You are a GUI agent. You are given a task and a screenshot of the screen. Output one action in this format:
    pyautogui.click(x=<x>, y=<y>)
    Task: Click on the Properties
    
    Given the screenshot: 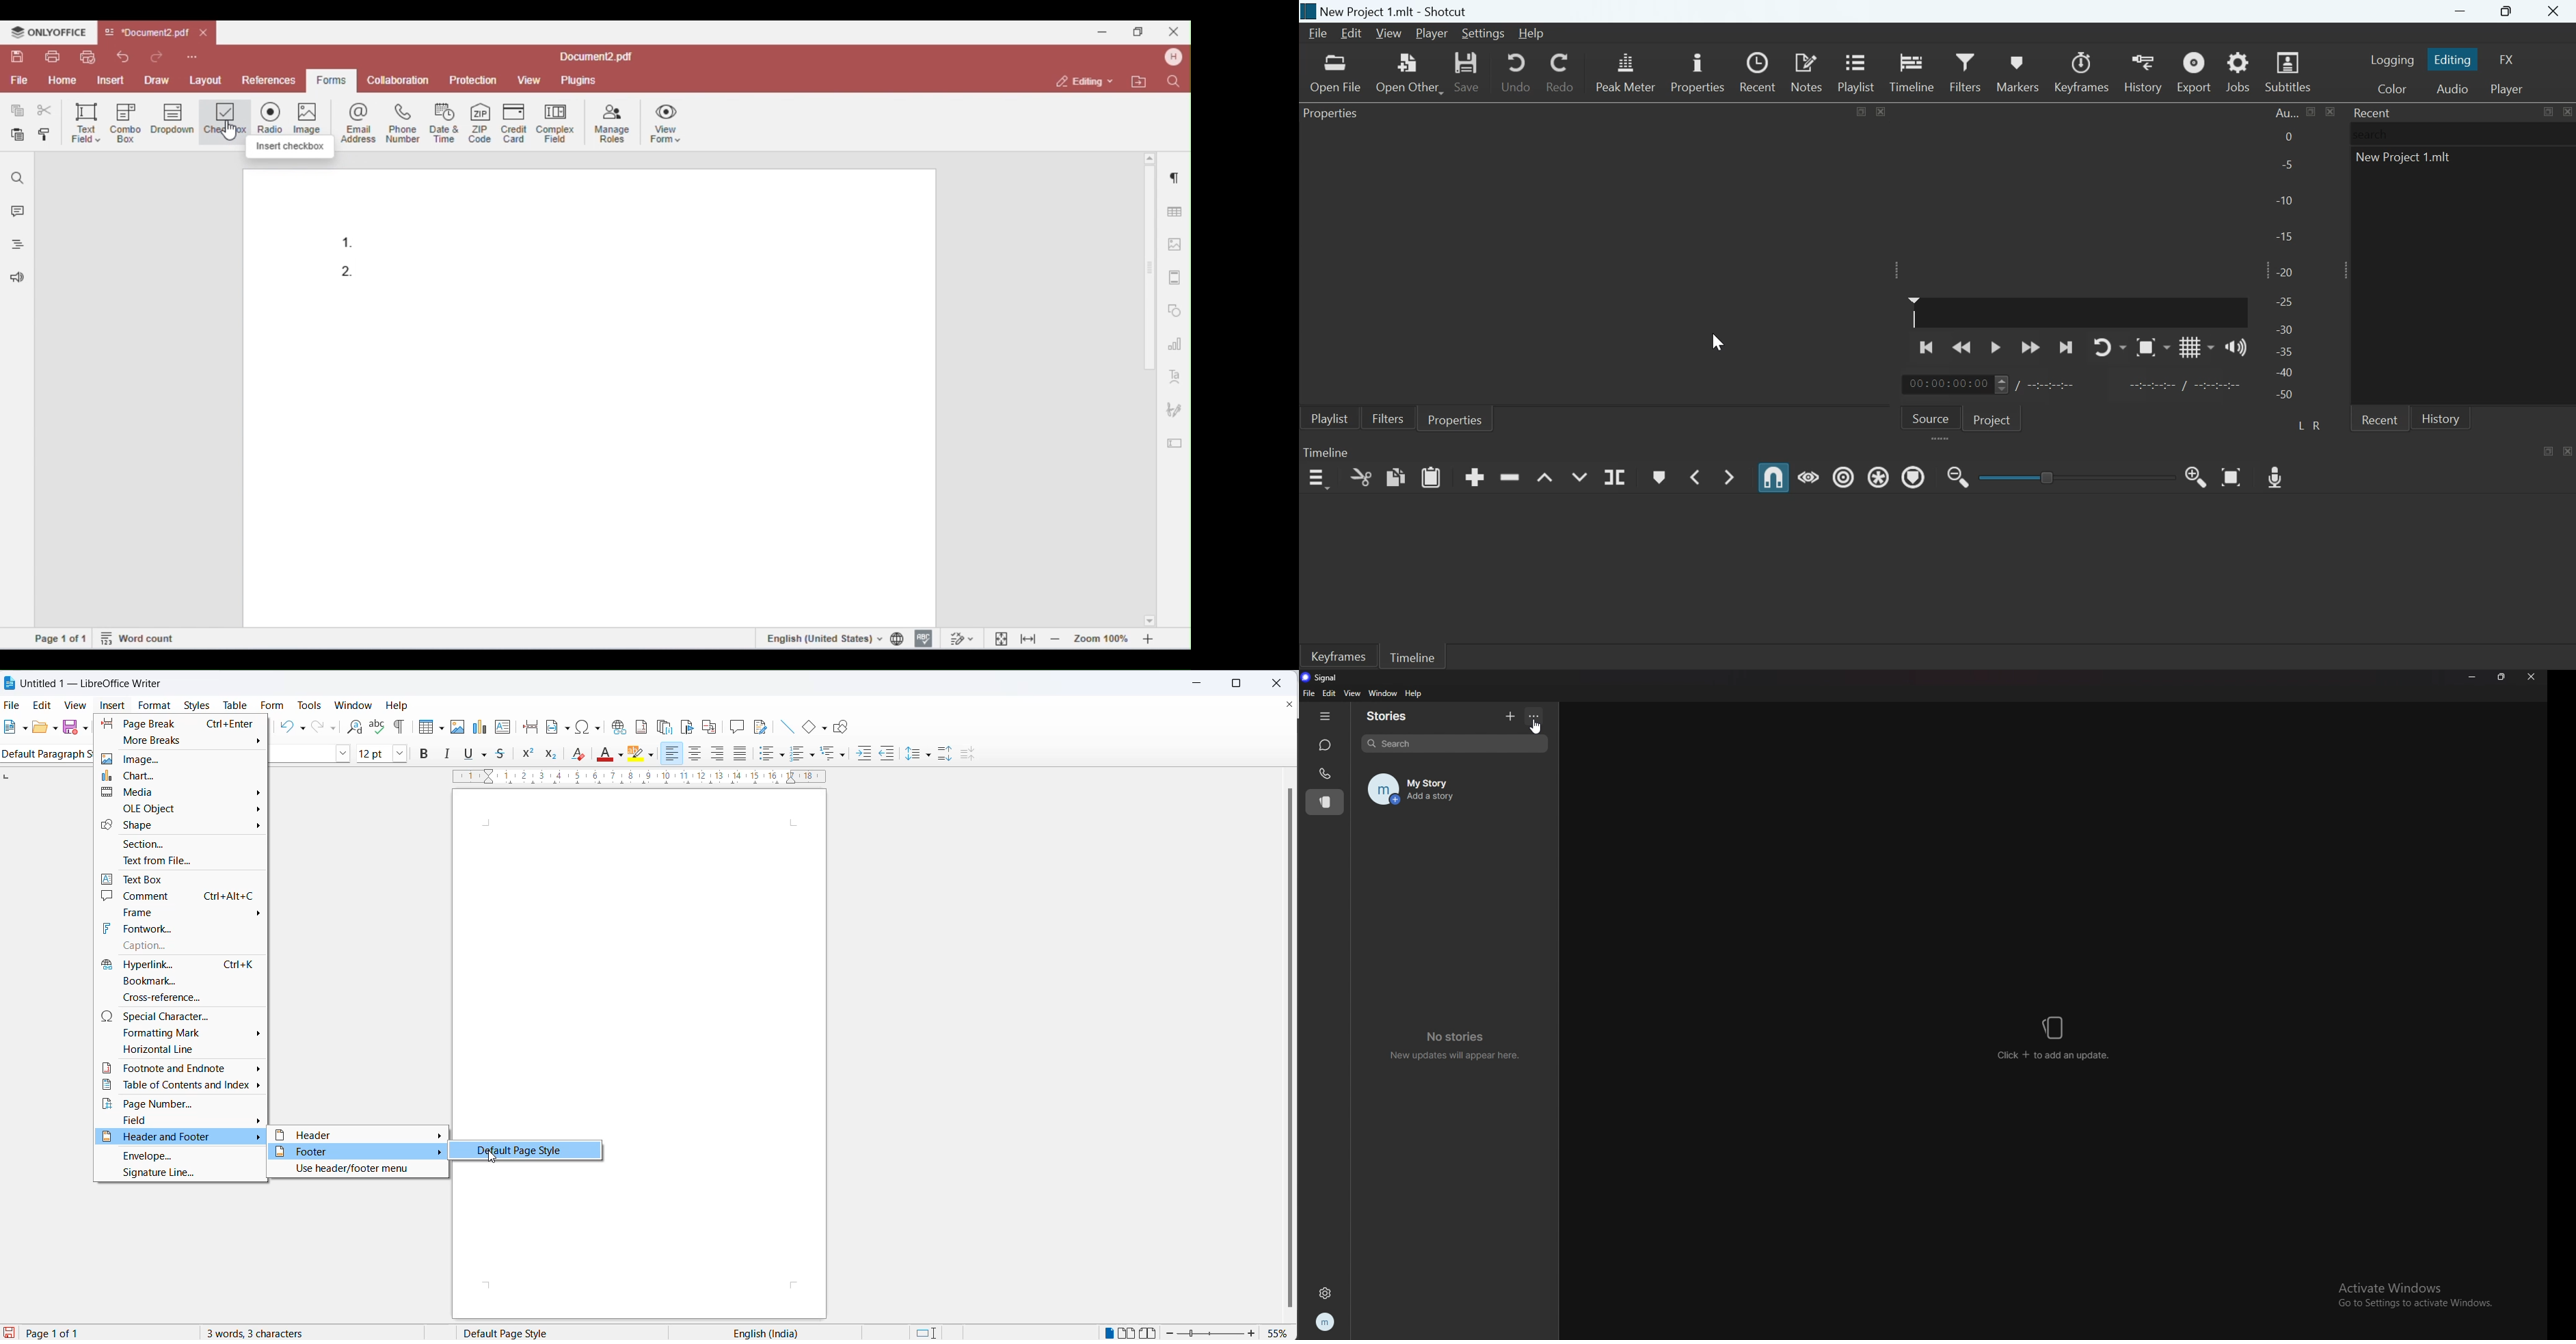 What is the action you would take?
    pyautogui.click(x=1697, y=71)
    